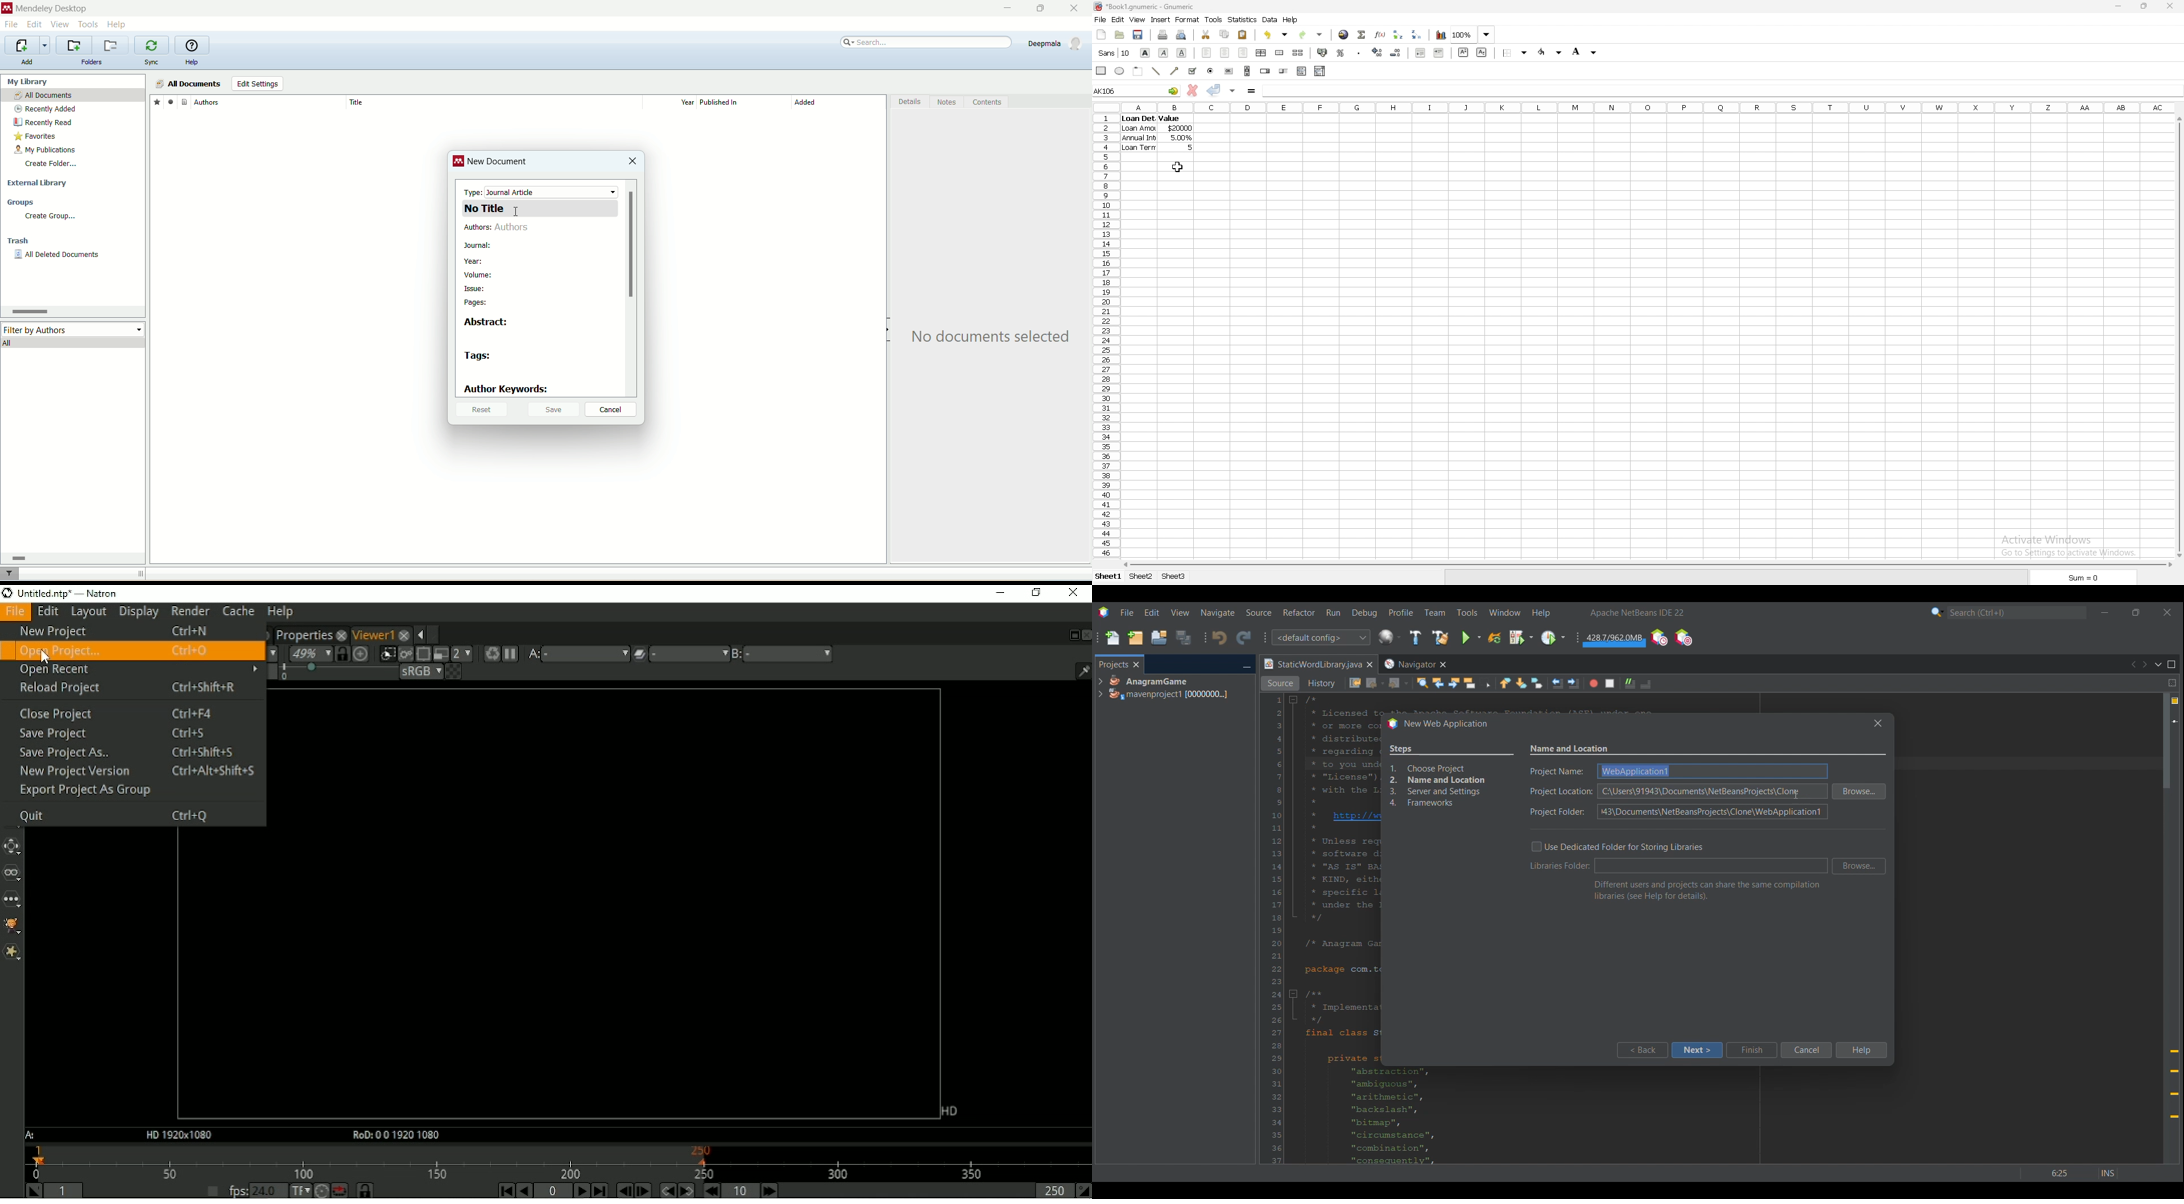  Describe the element at coordinates (1177, 167) in the screenshot. I see `cursor` at that location.